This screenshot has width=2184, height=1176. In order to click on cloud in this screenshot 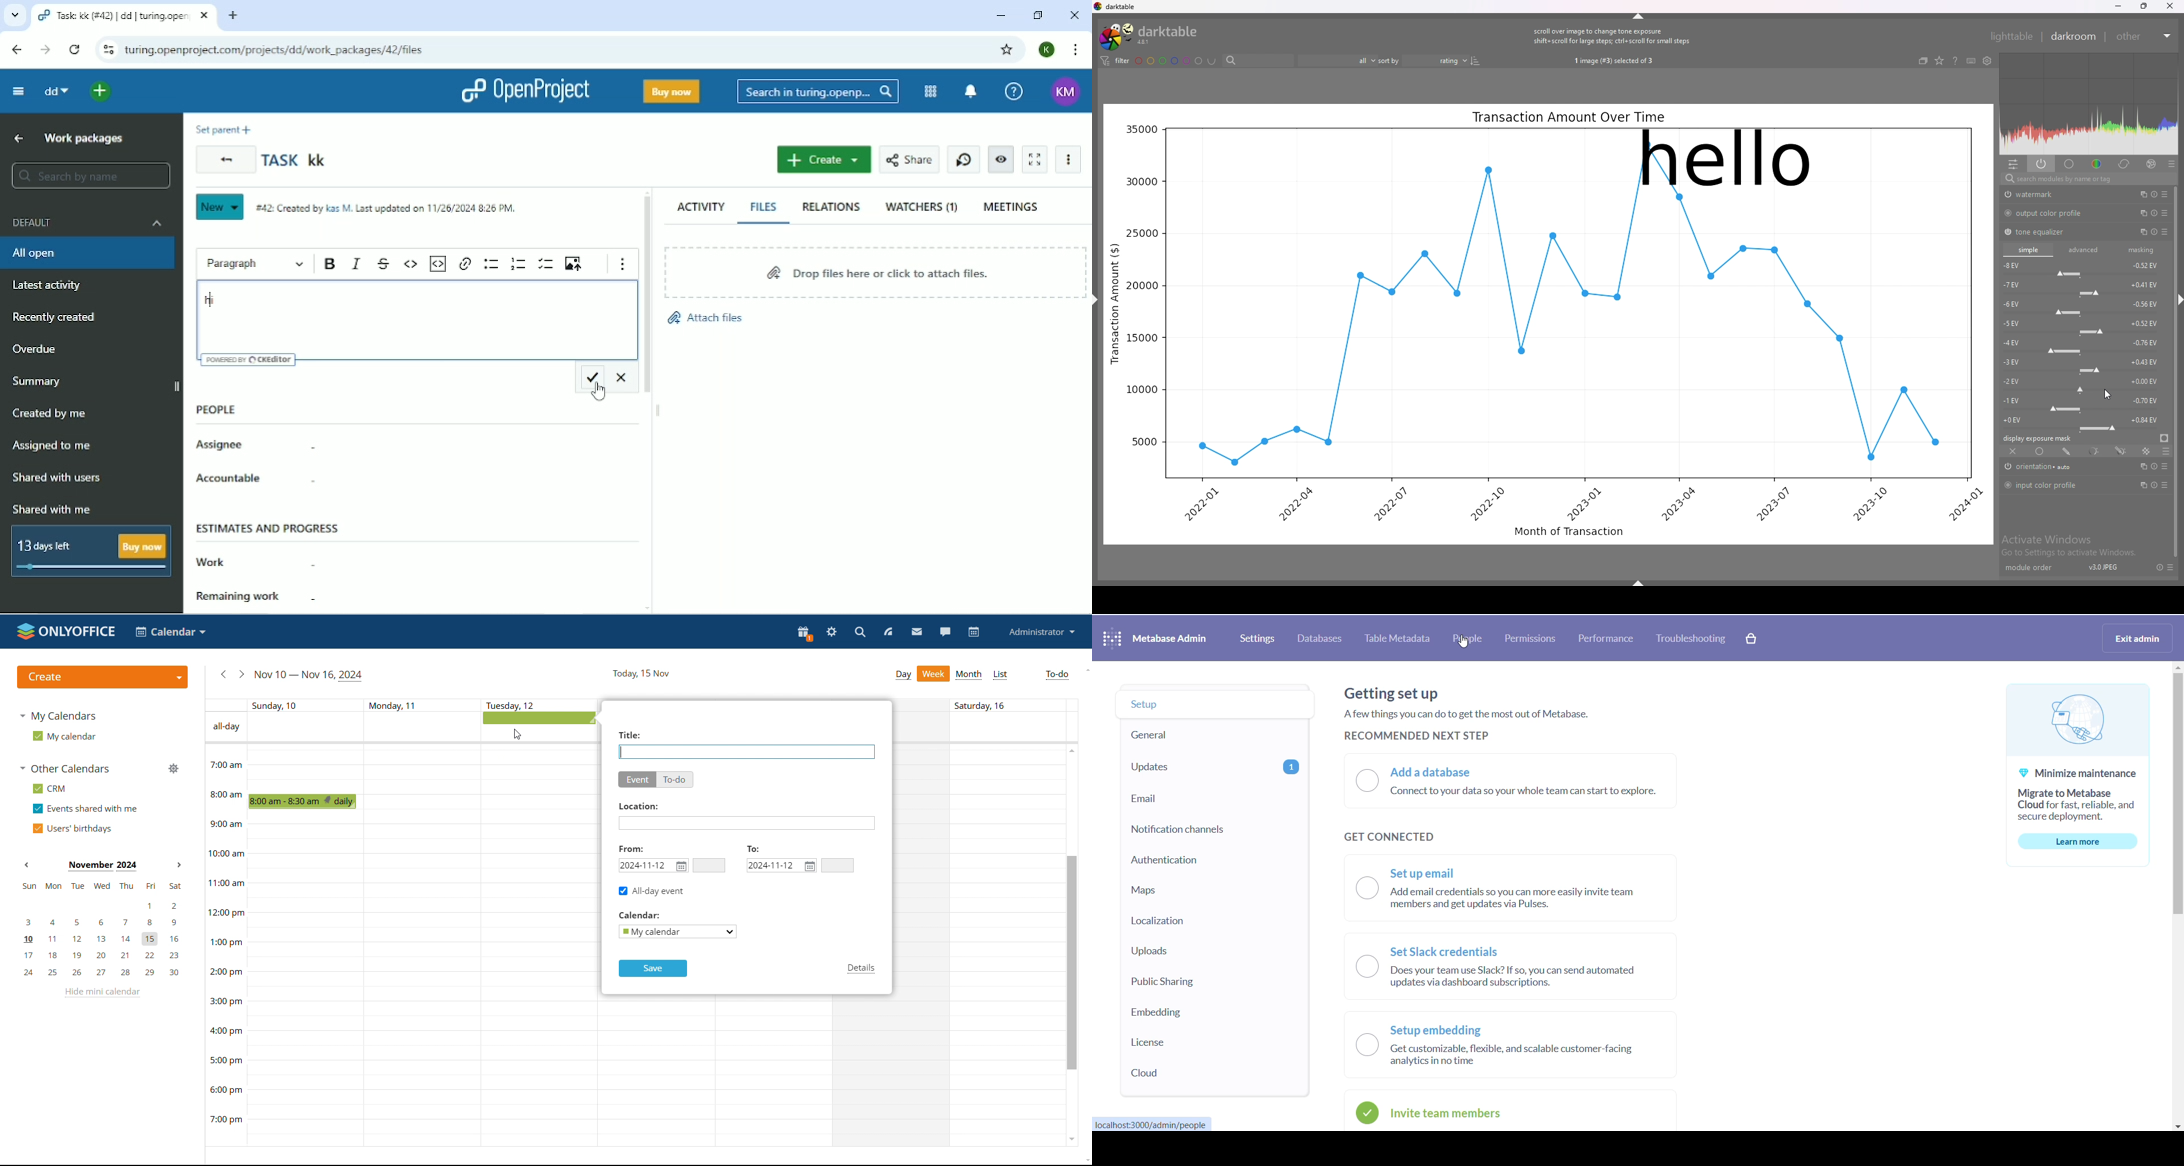, I will do `click(1203, 1075)`.